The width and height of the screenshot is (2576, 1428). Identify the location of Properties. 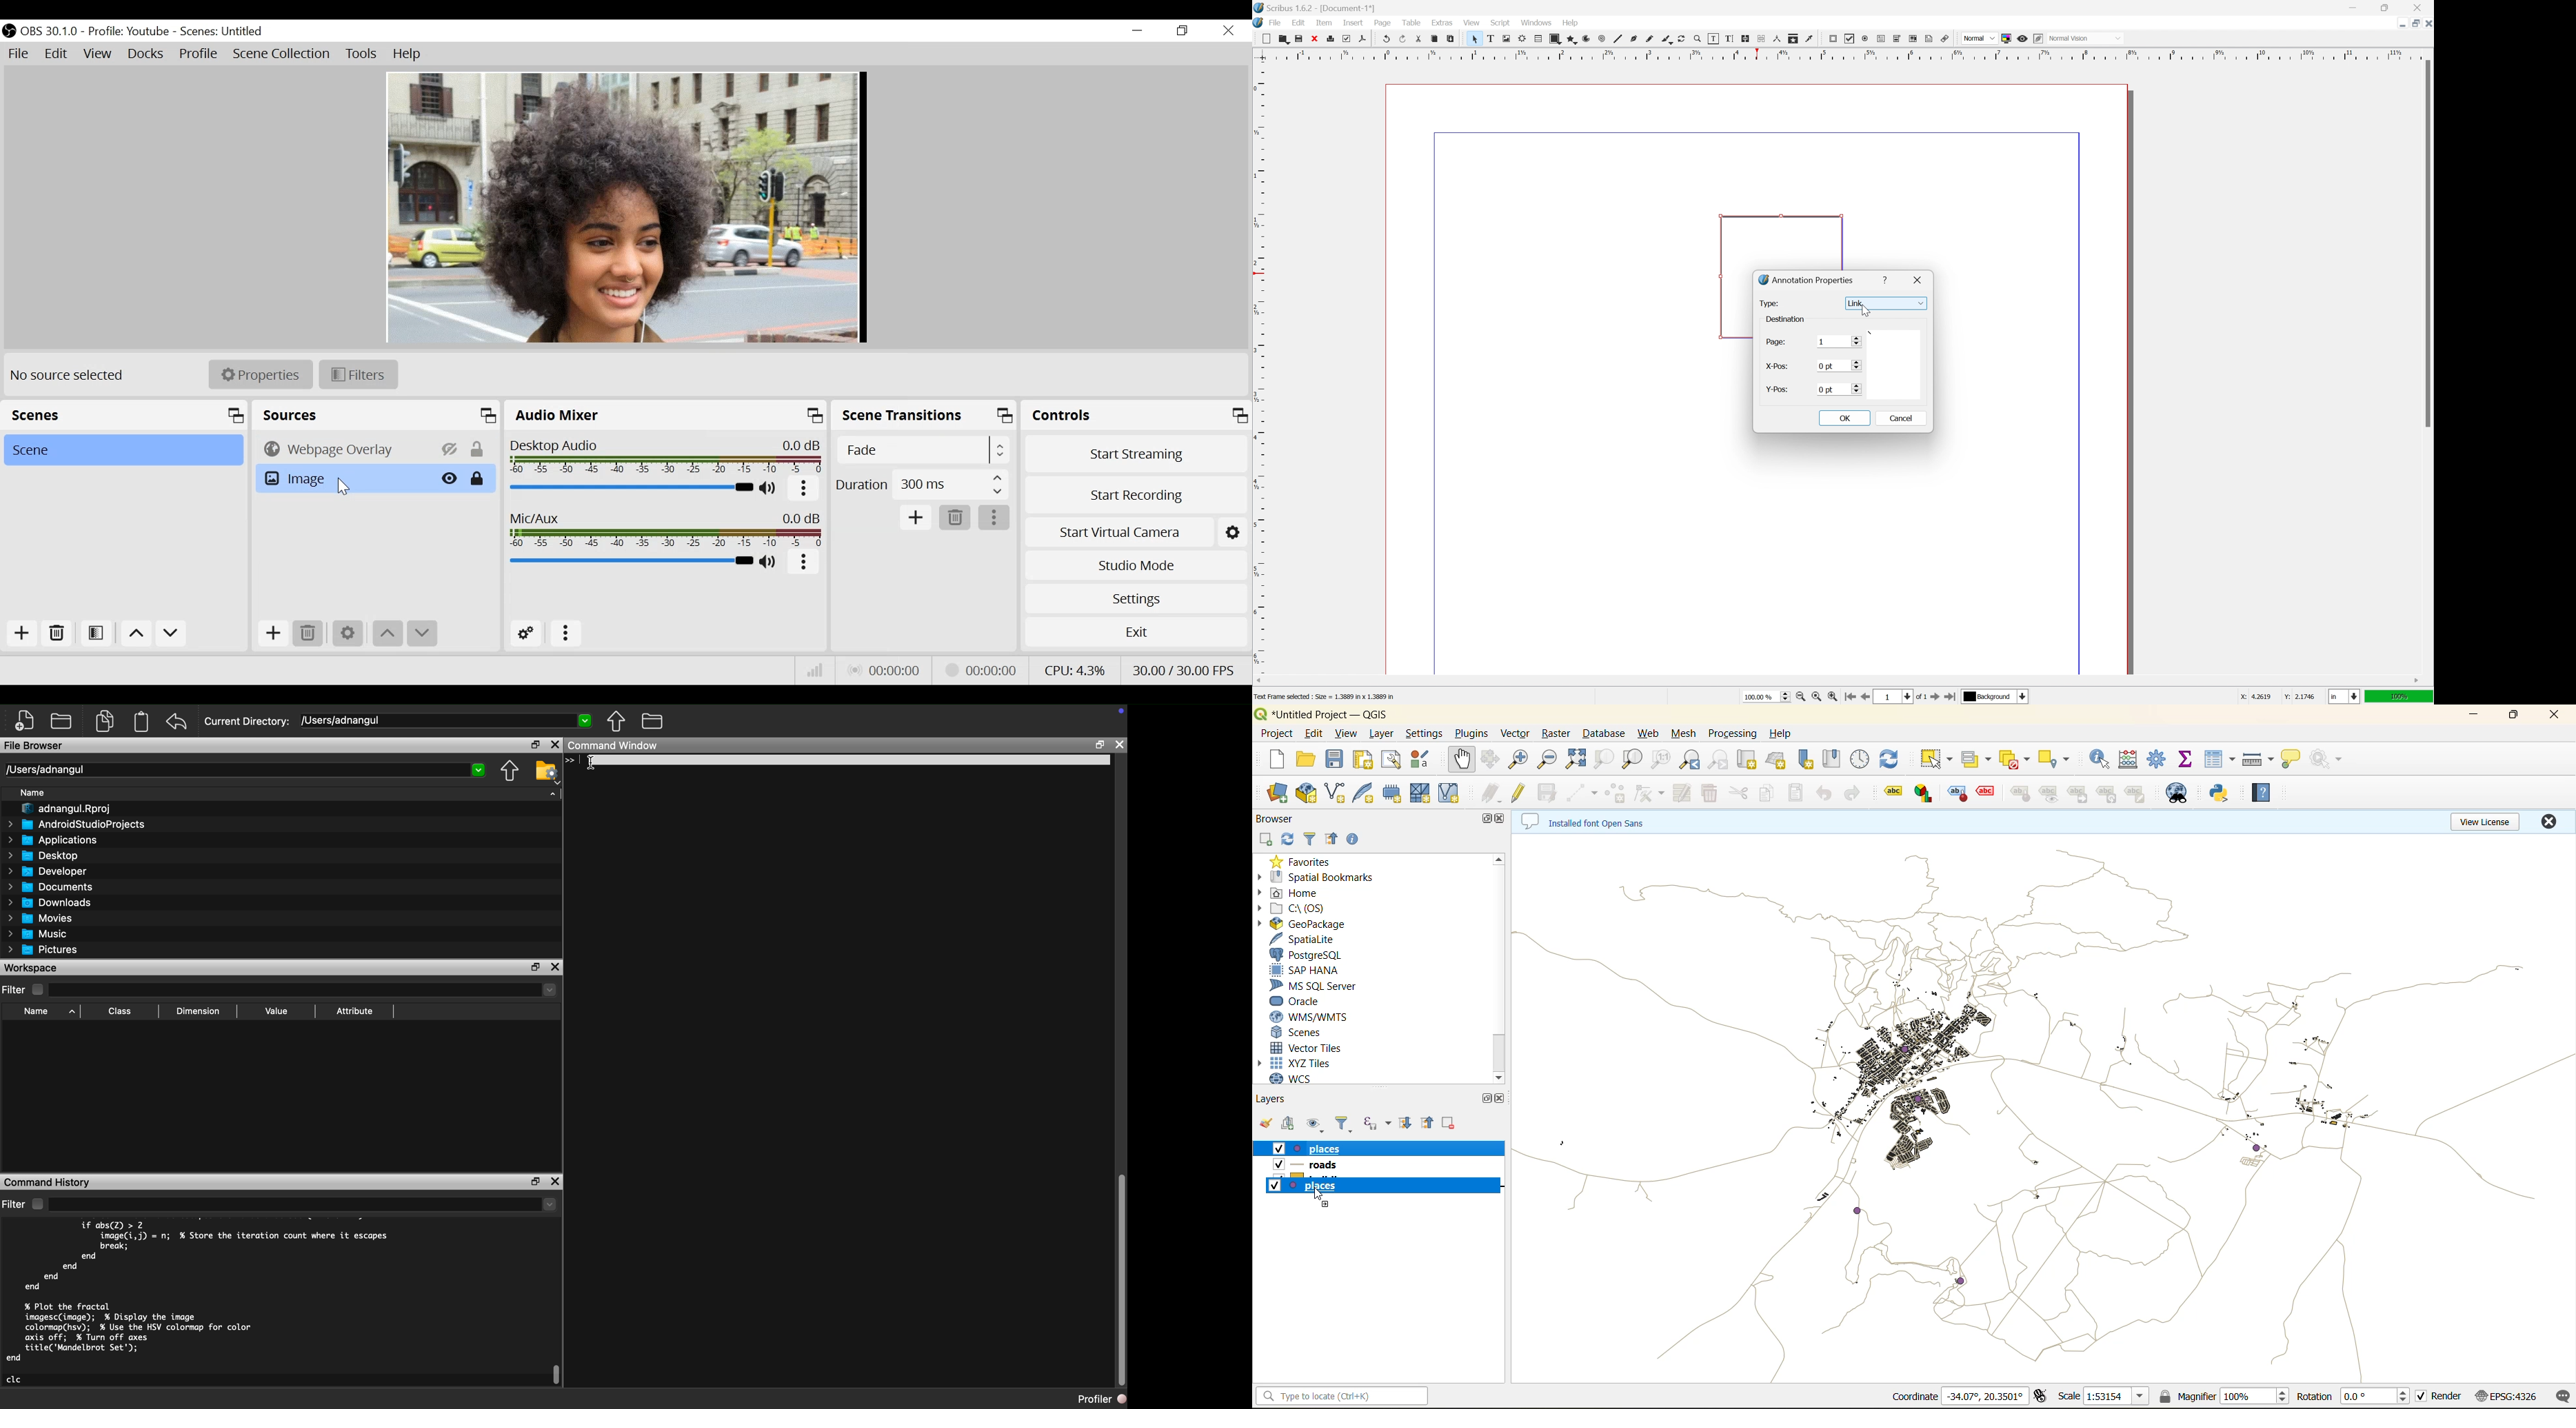
(260, 374).